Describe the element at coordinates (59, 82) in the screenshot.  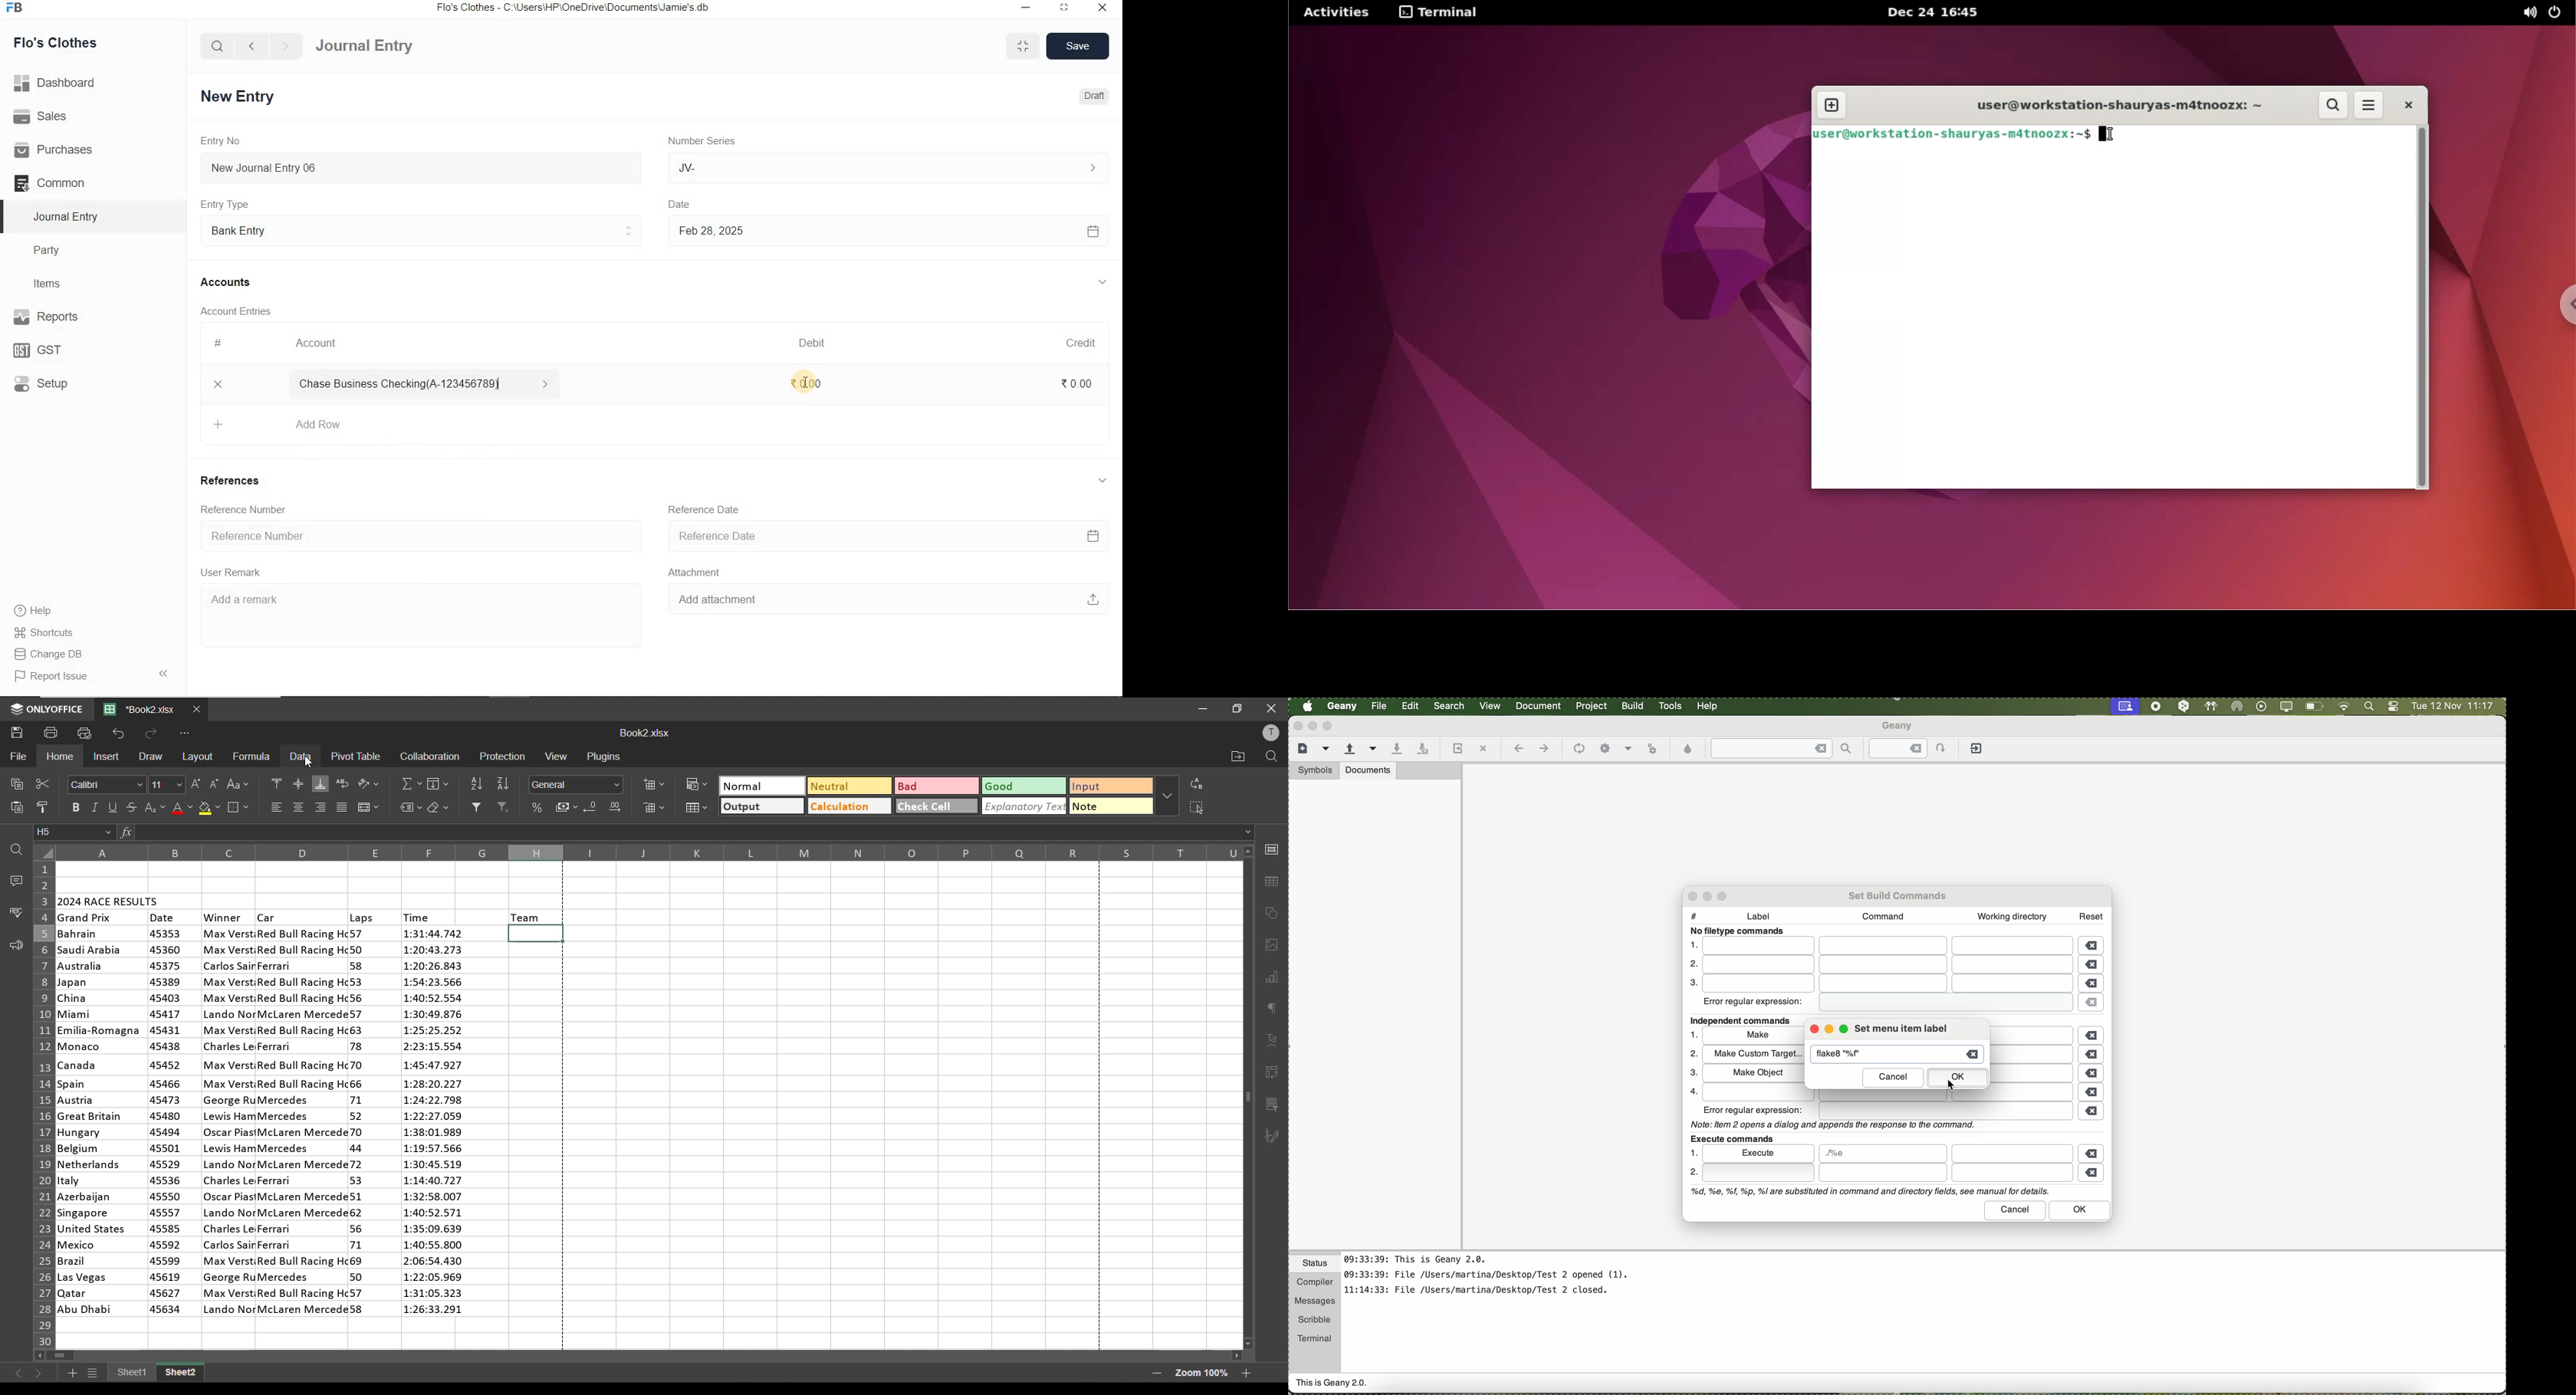
I see `Dashboard` at that location.